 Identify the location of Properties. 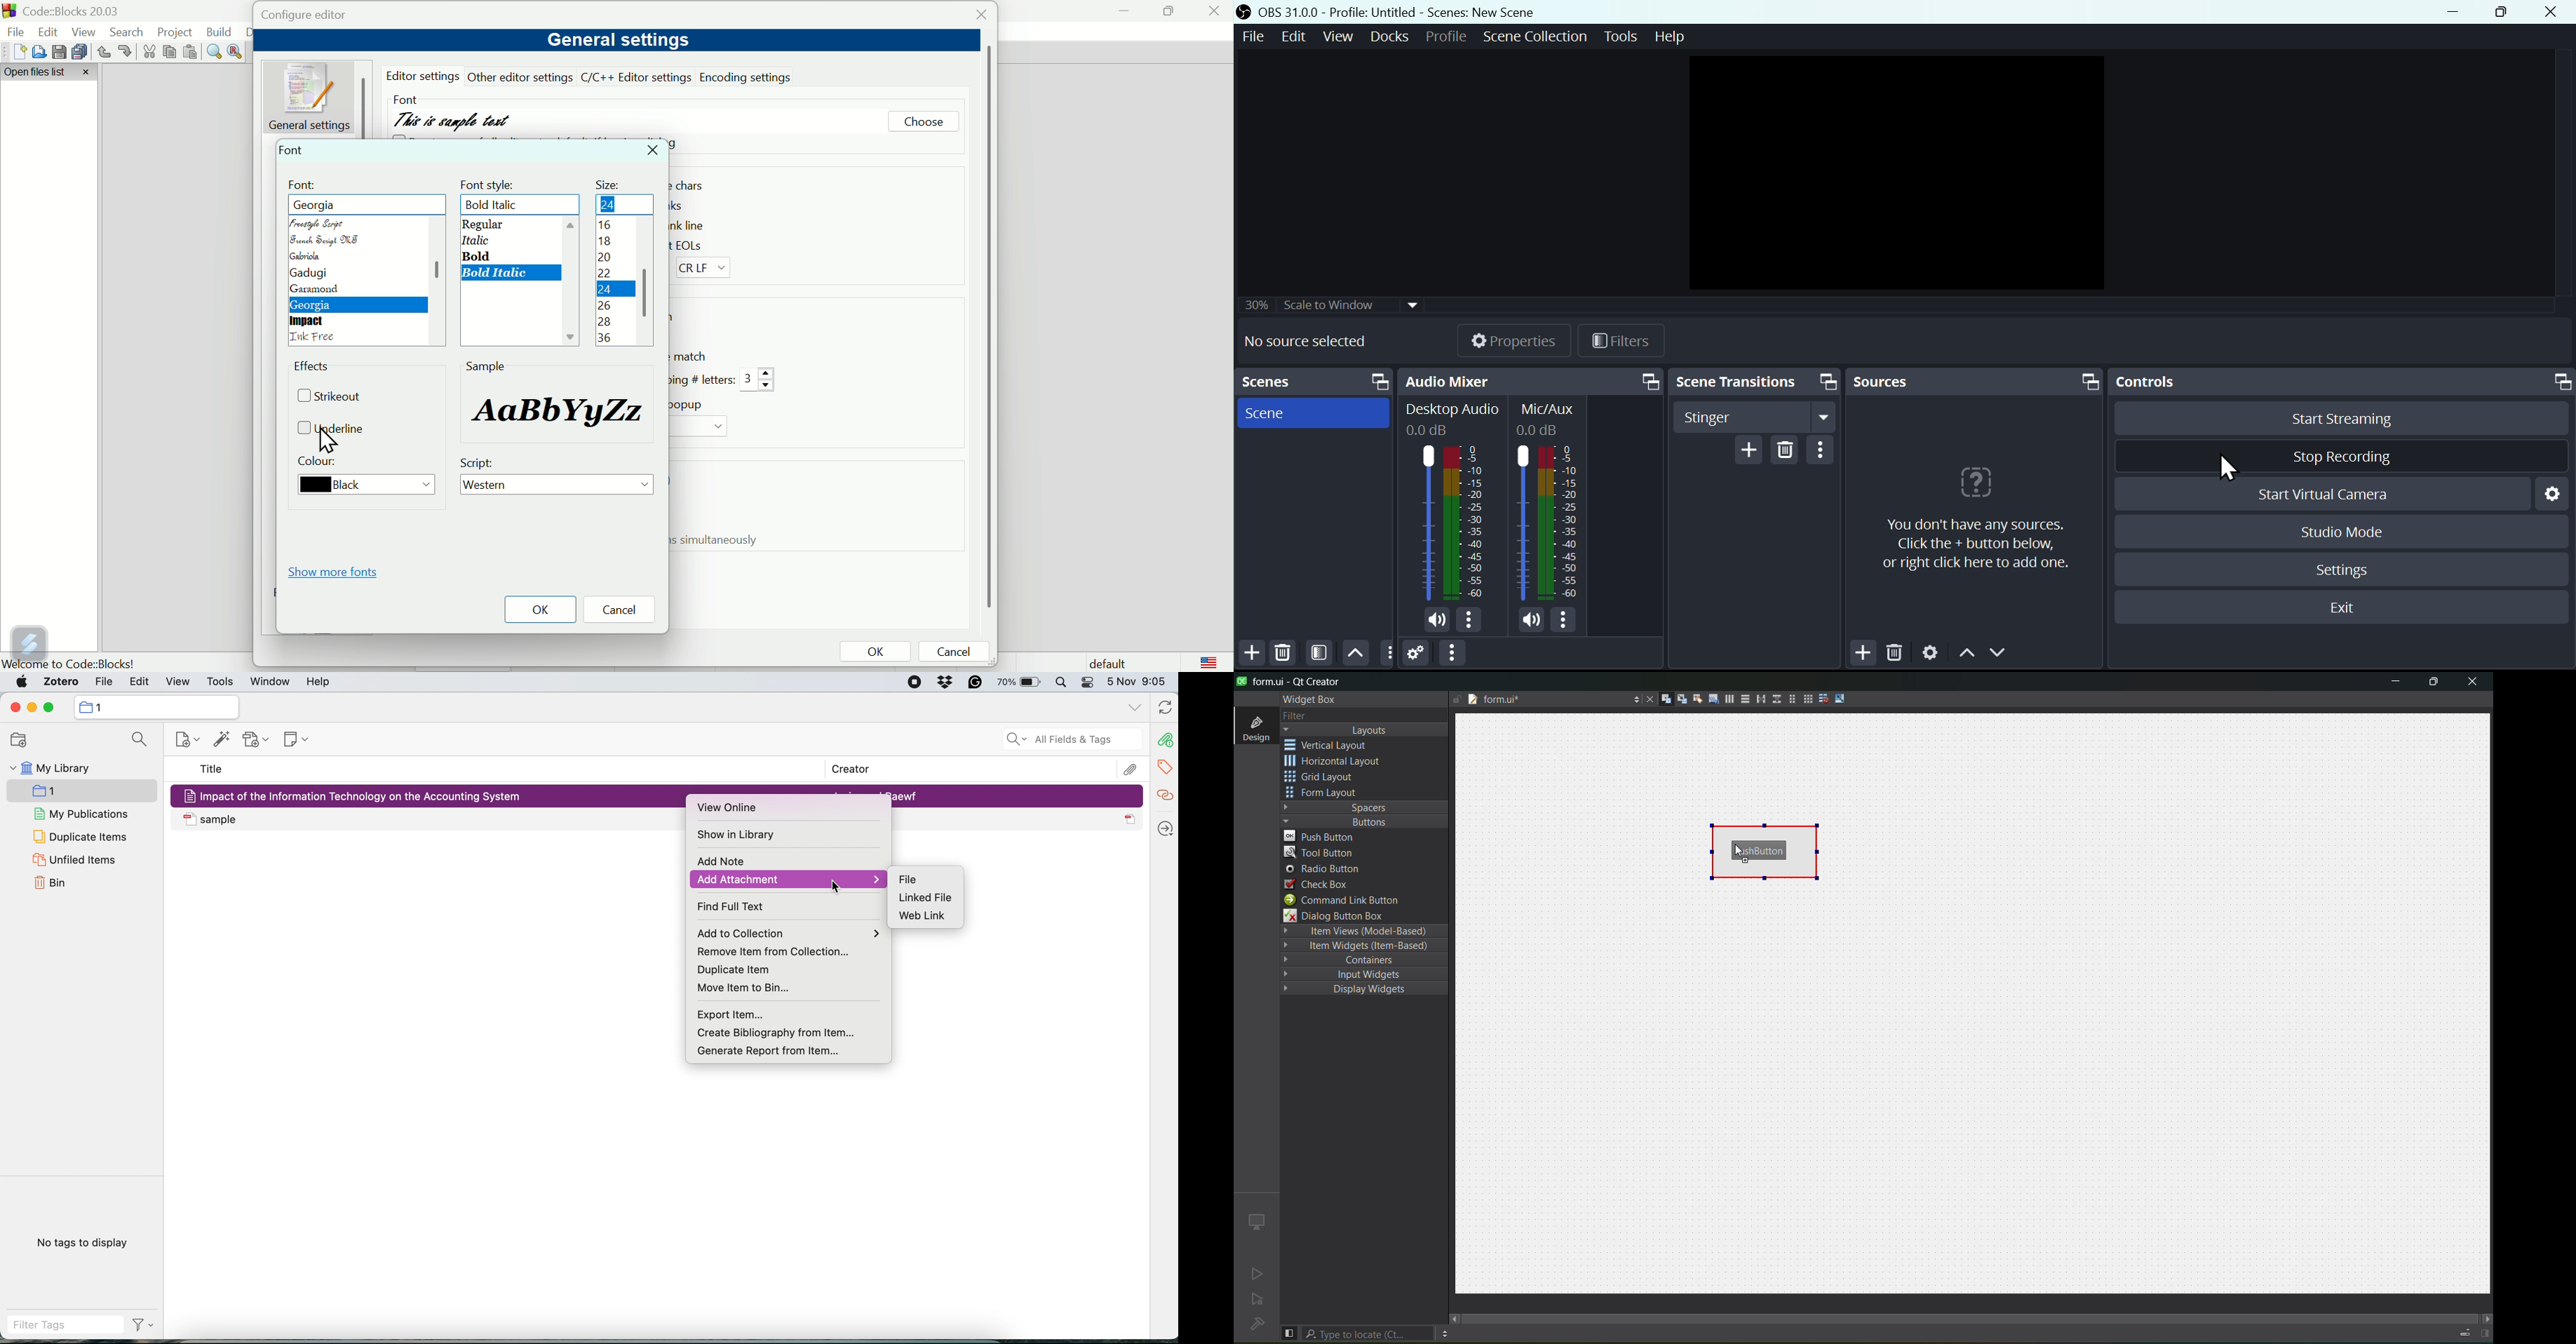
(1513, 338).